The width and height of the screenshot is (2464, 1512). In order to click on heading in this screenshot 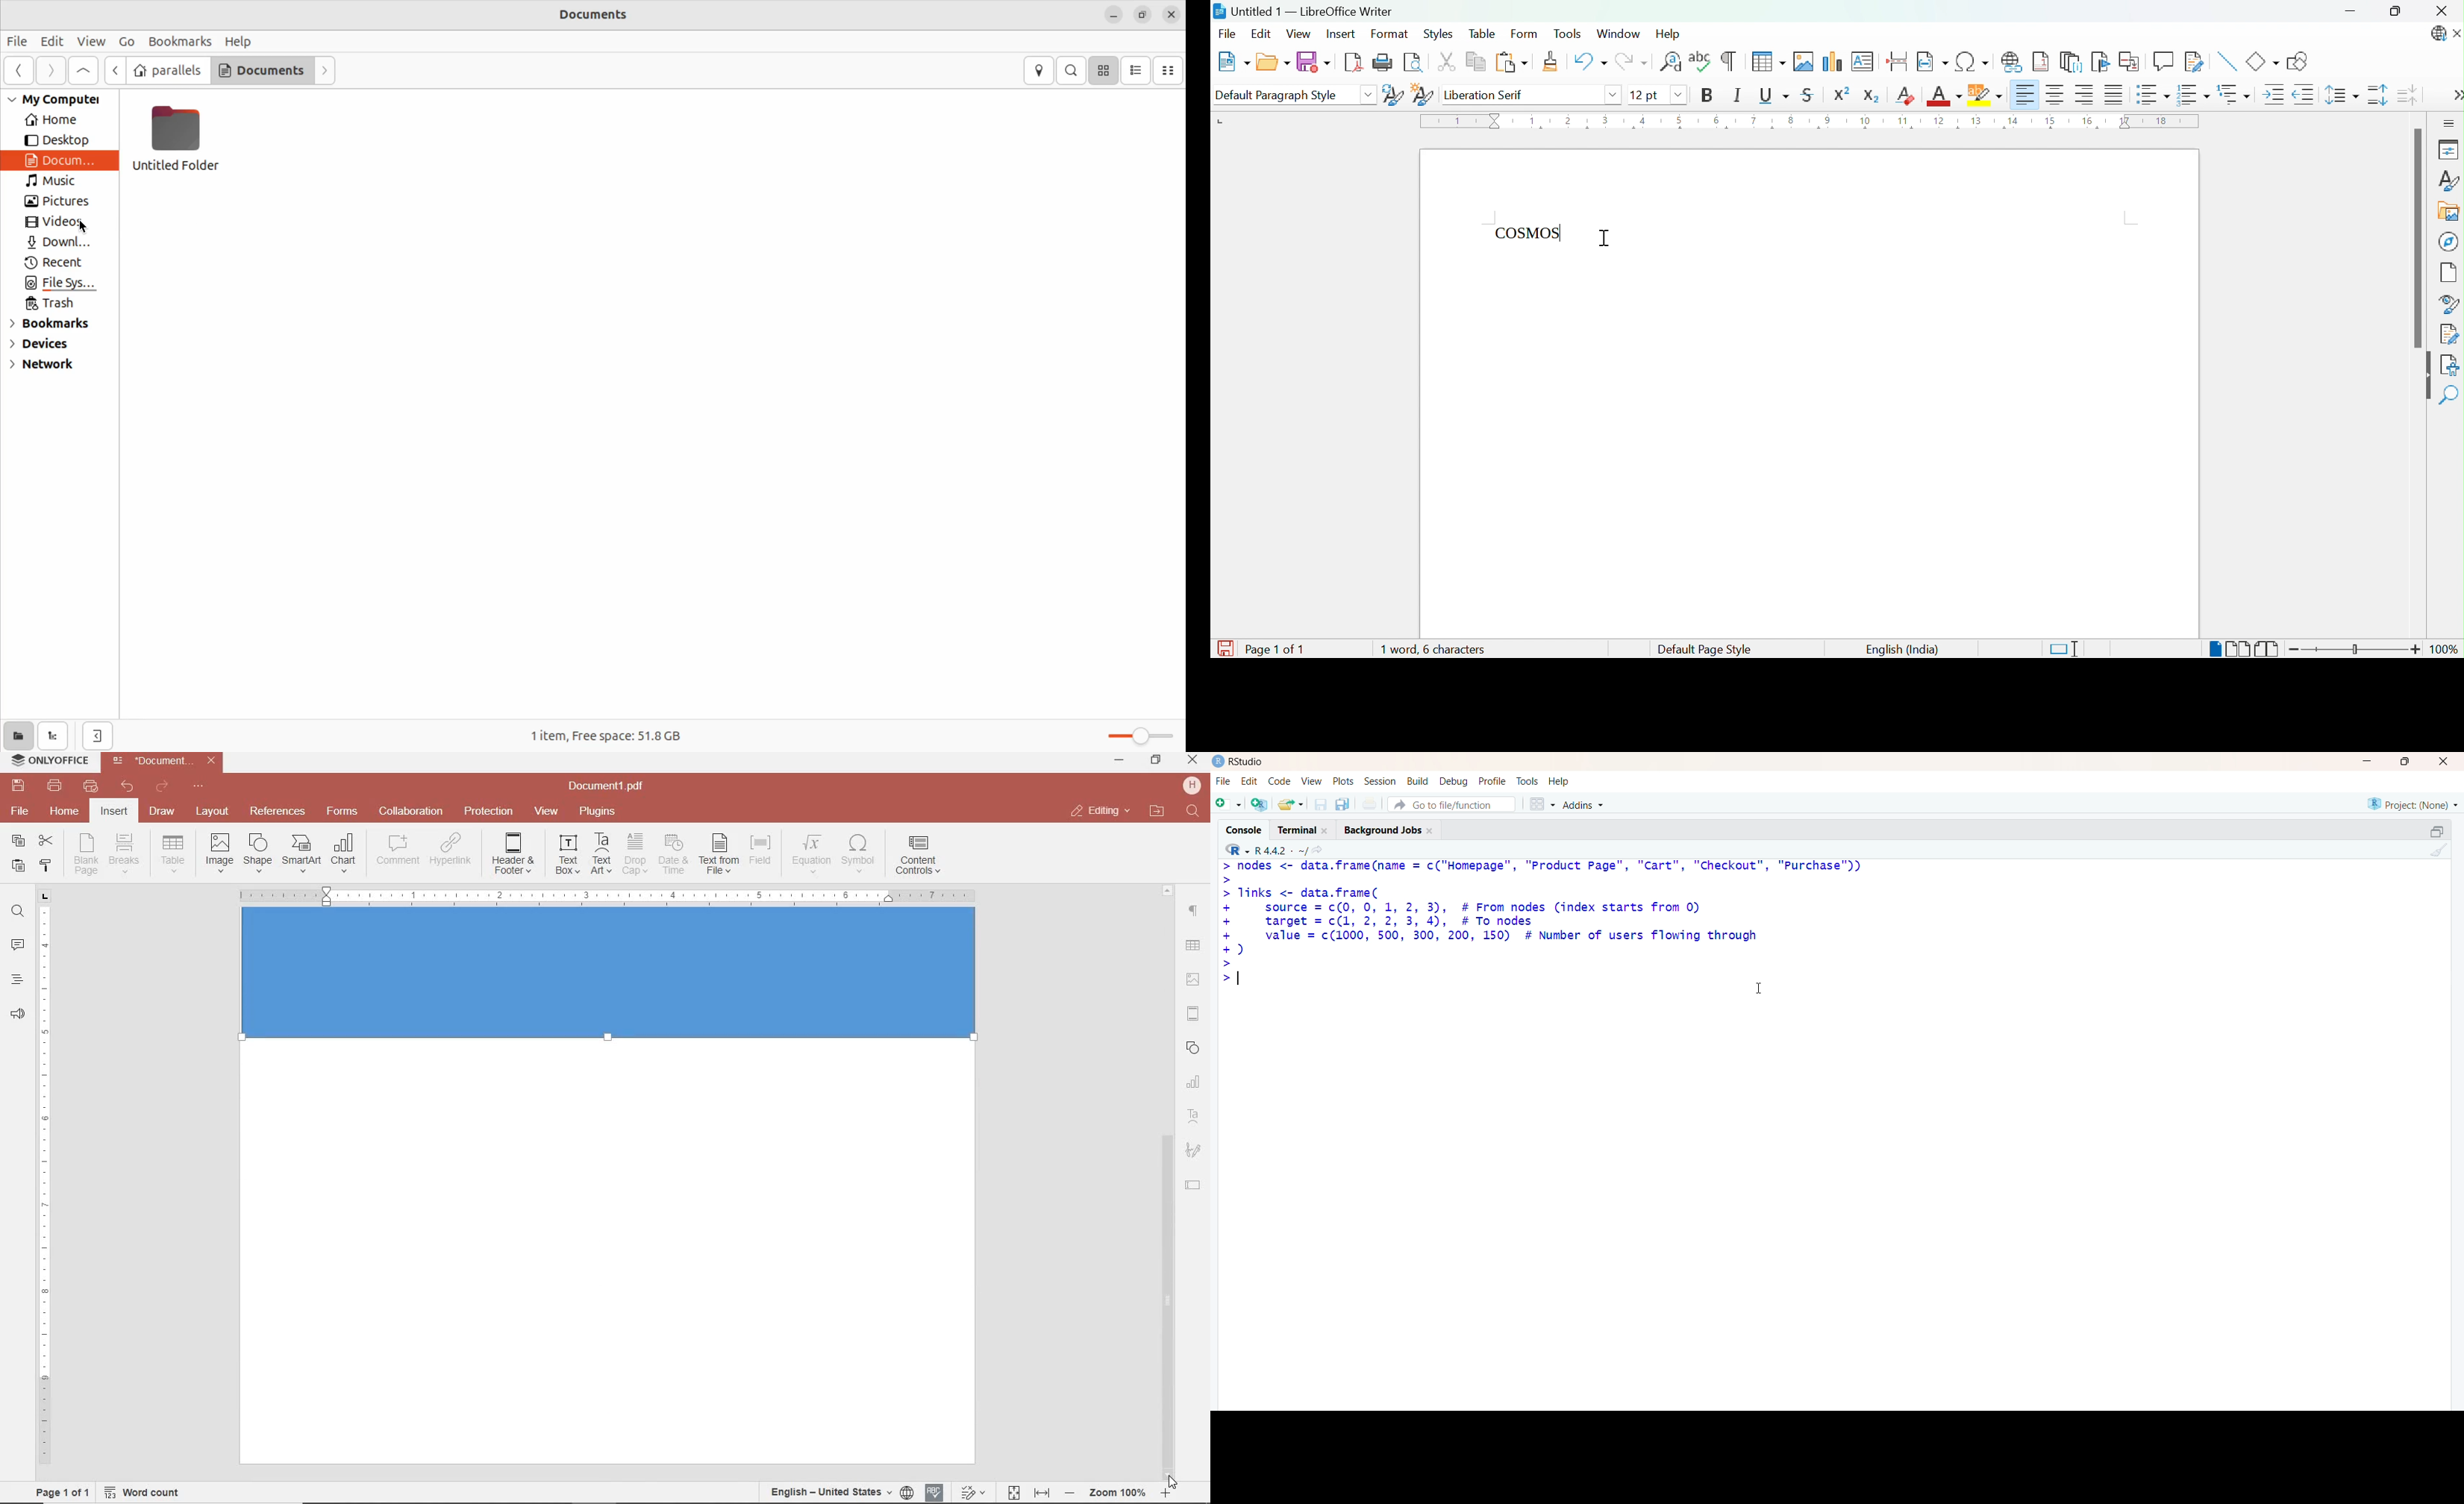, I will do `click(17, 979)`.